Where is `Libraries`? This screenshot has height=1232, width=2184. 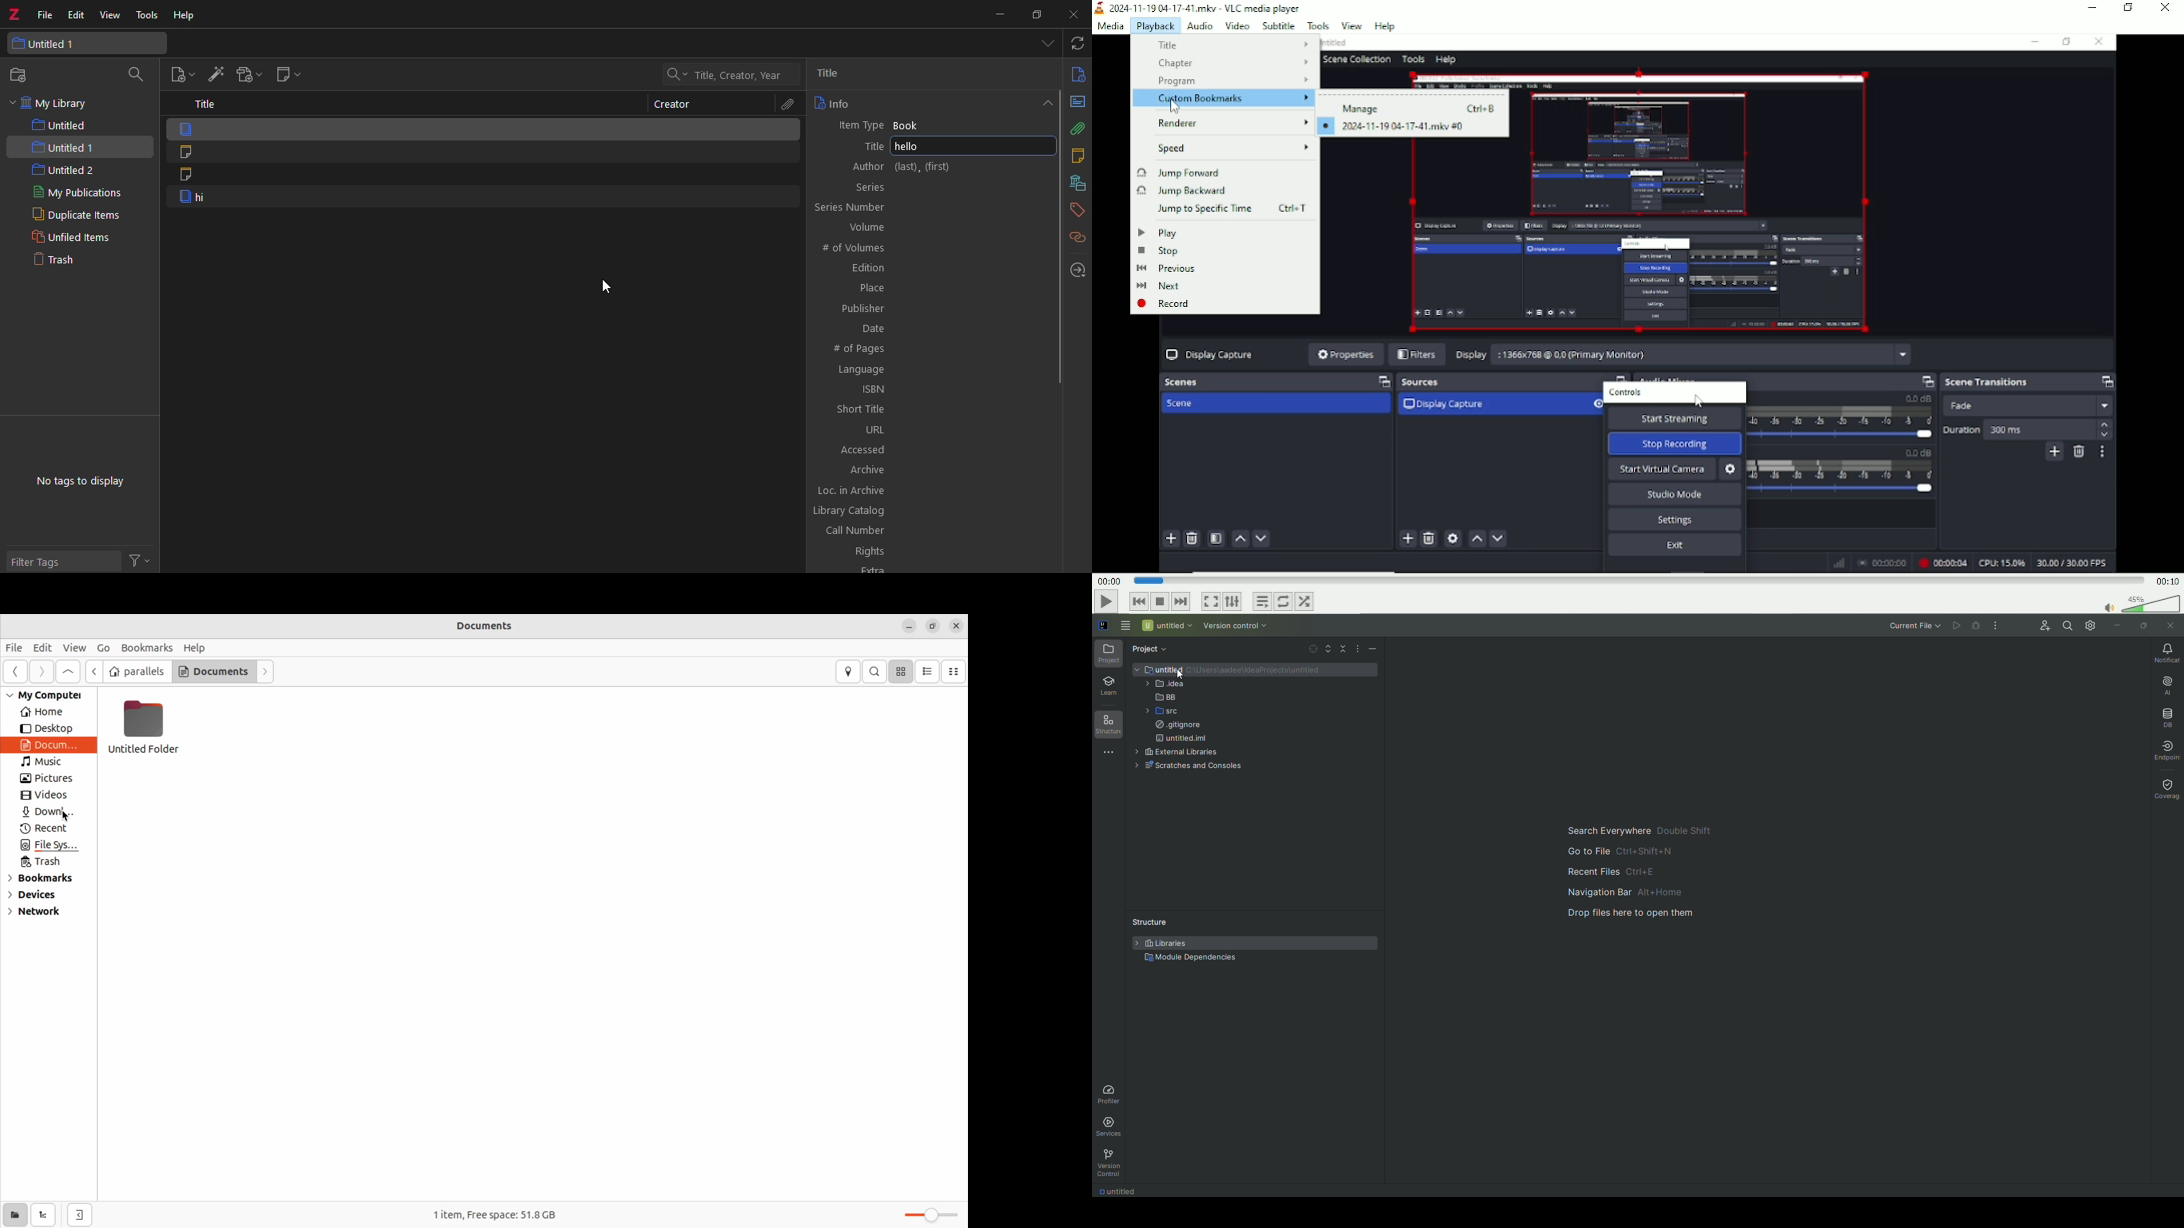 Libraries is located at coordinates (1165, 944).